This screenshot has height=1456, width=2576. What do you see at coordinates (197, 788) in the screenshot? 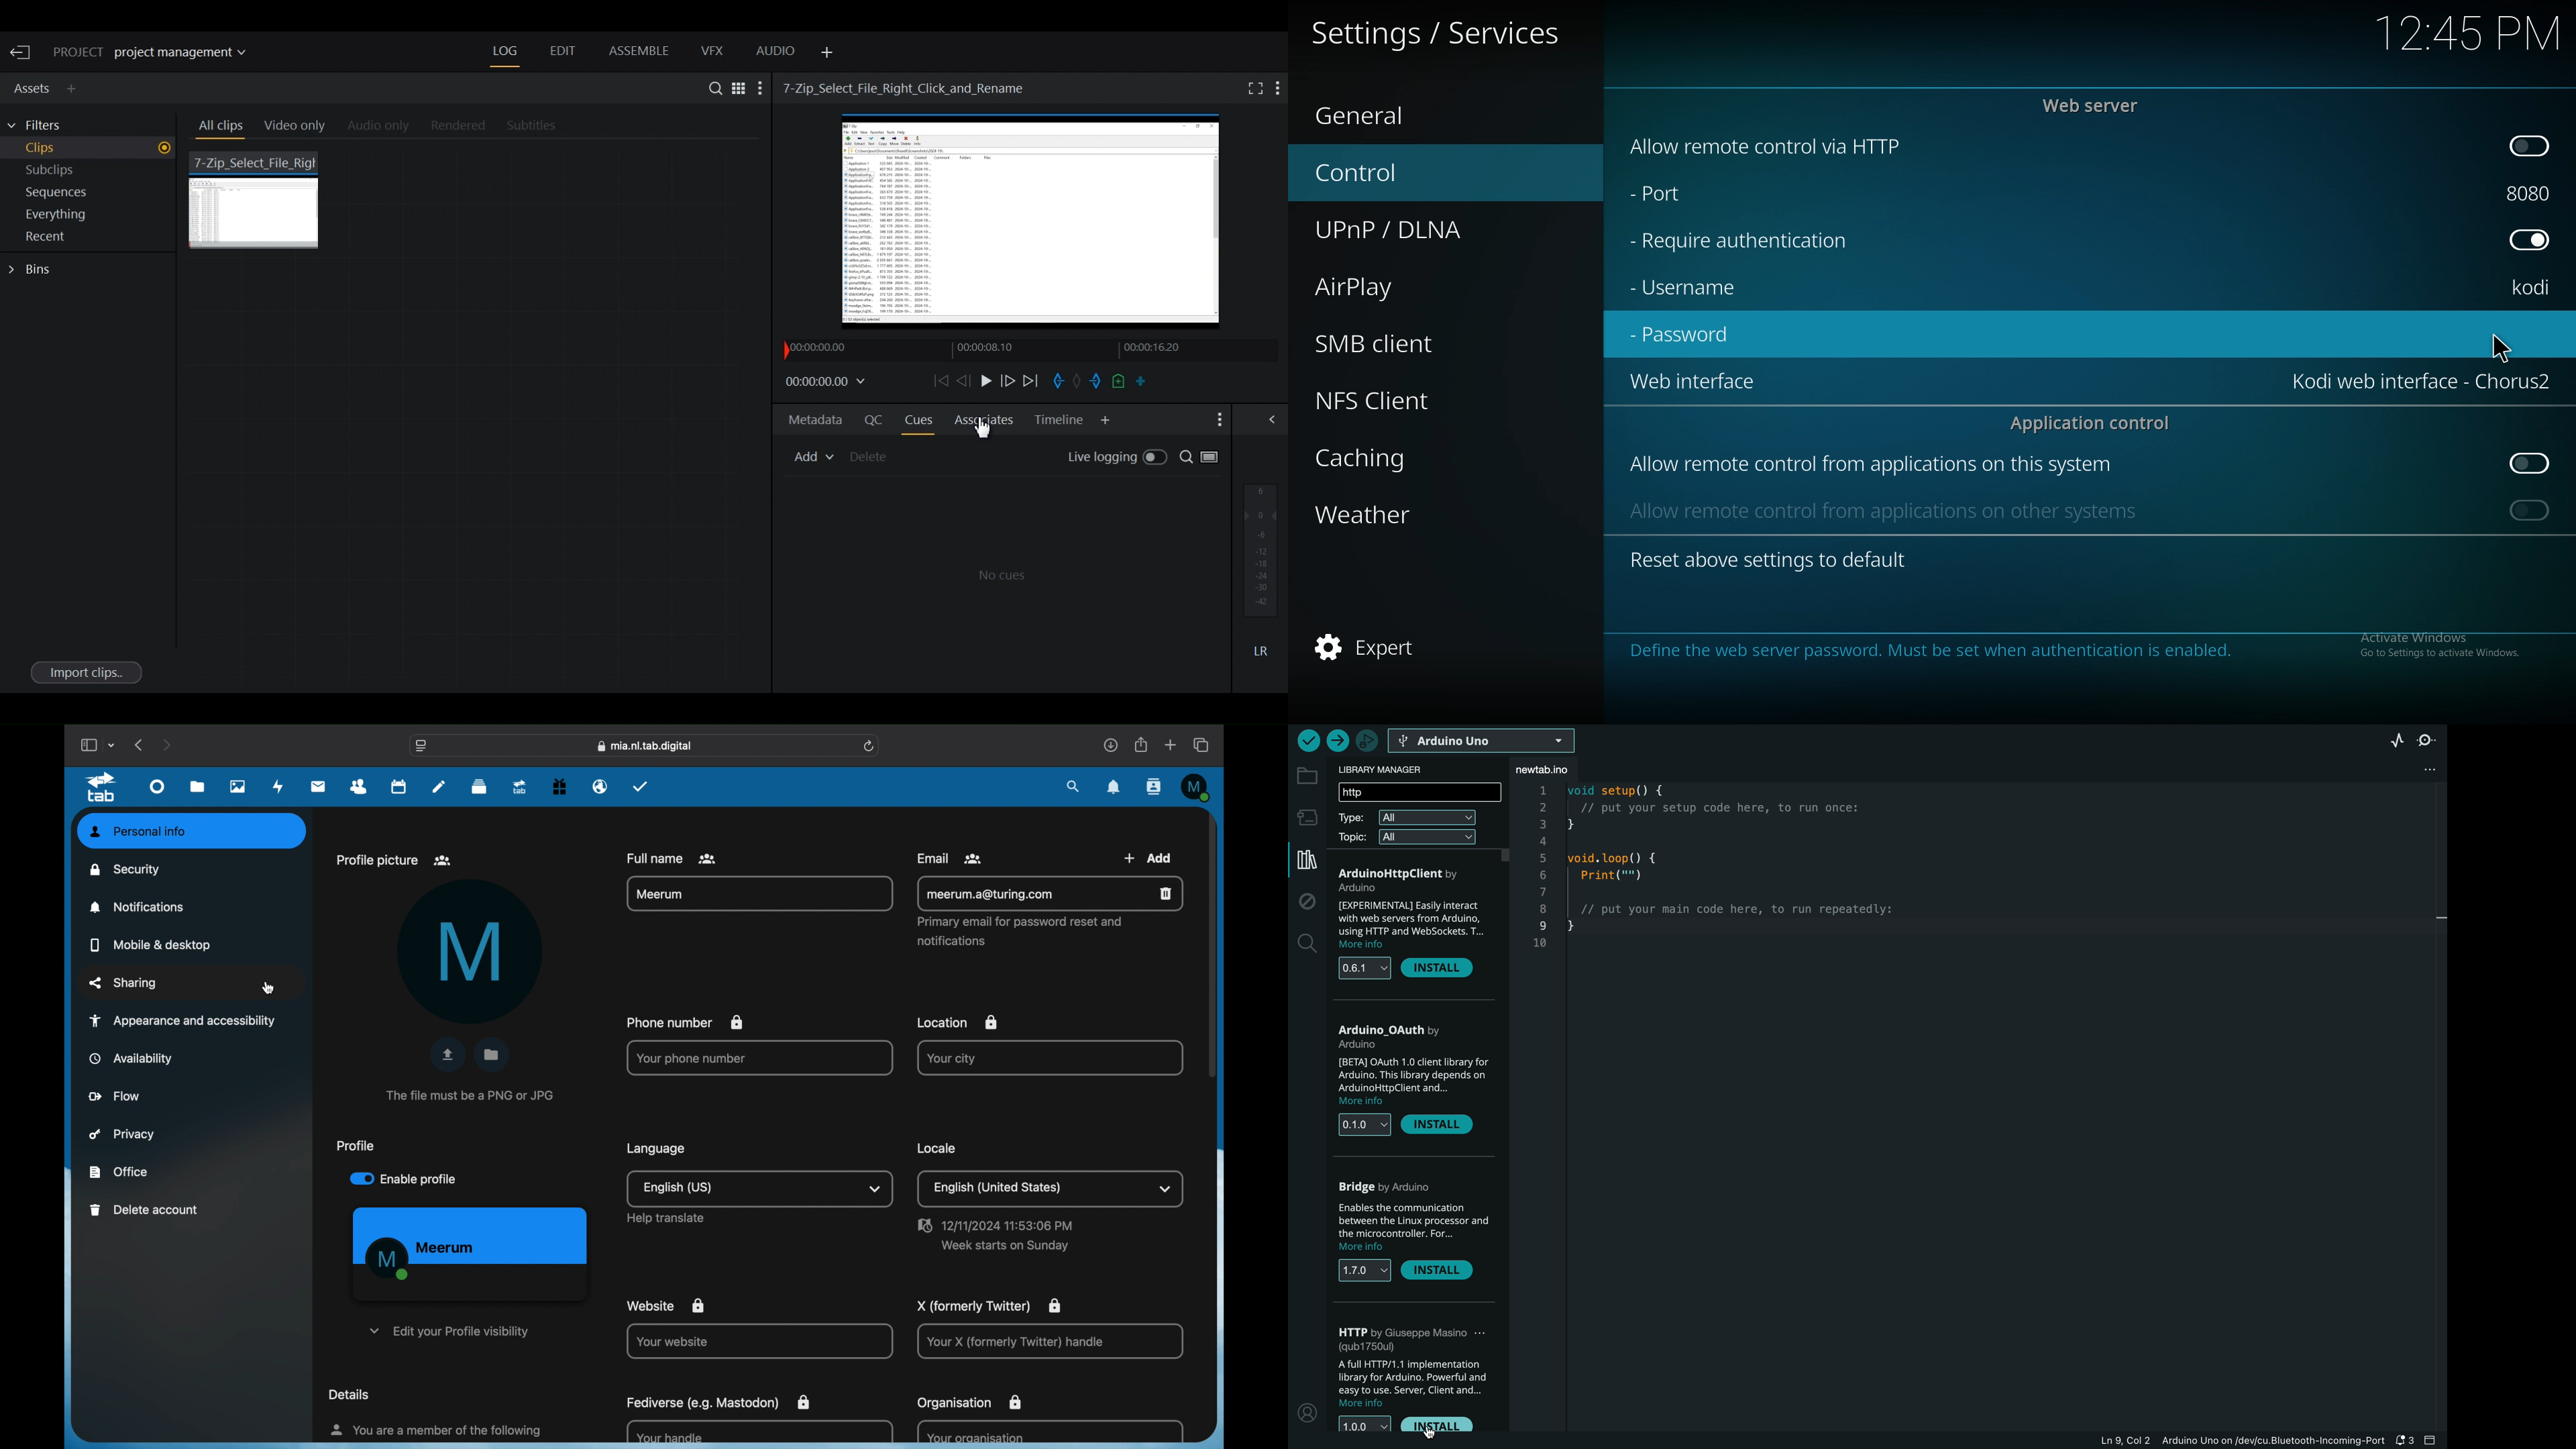
I see `files` at bounding box center [197, 788].